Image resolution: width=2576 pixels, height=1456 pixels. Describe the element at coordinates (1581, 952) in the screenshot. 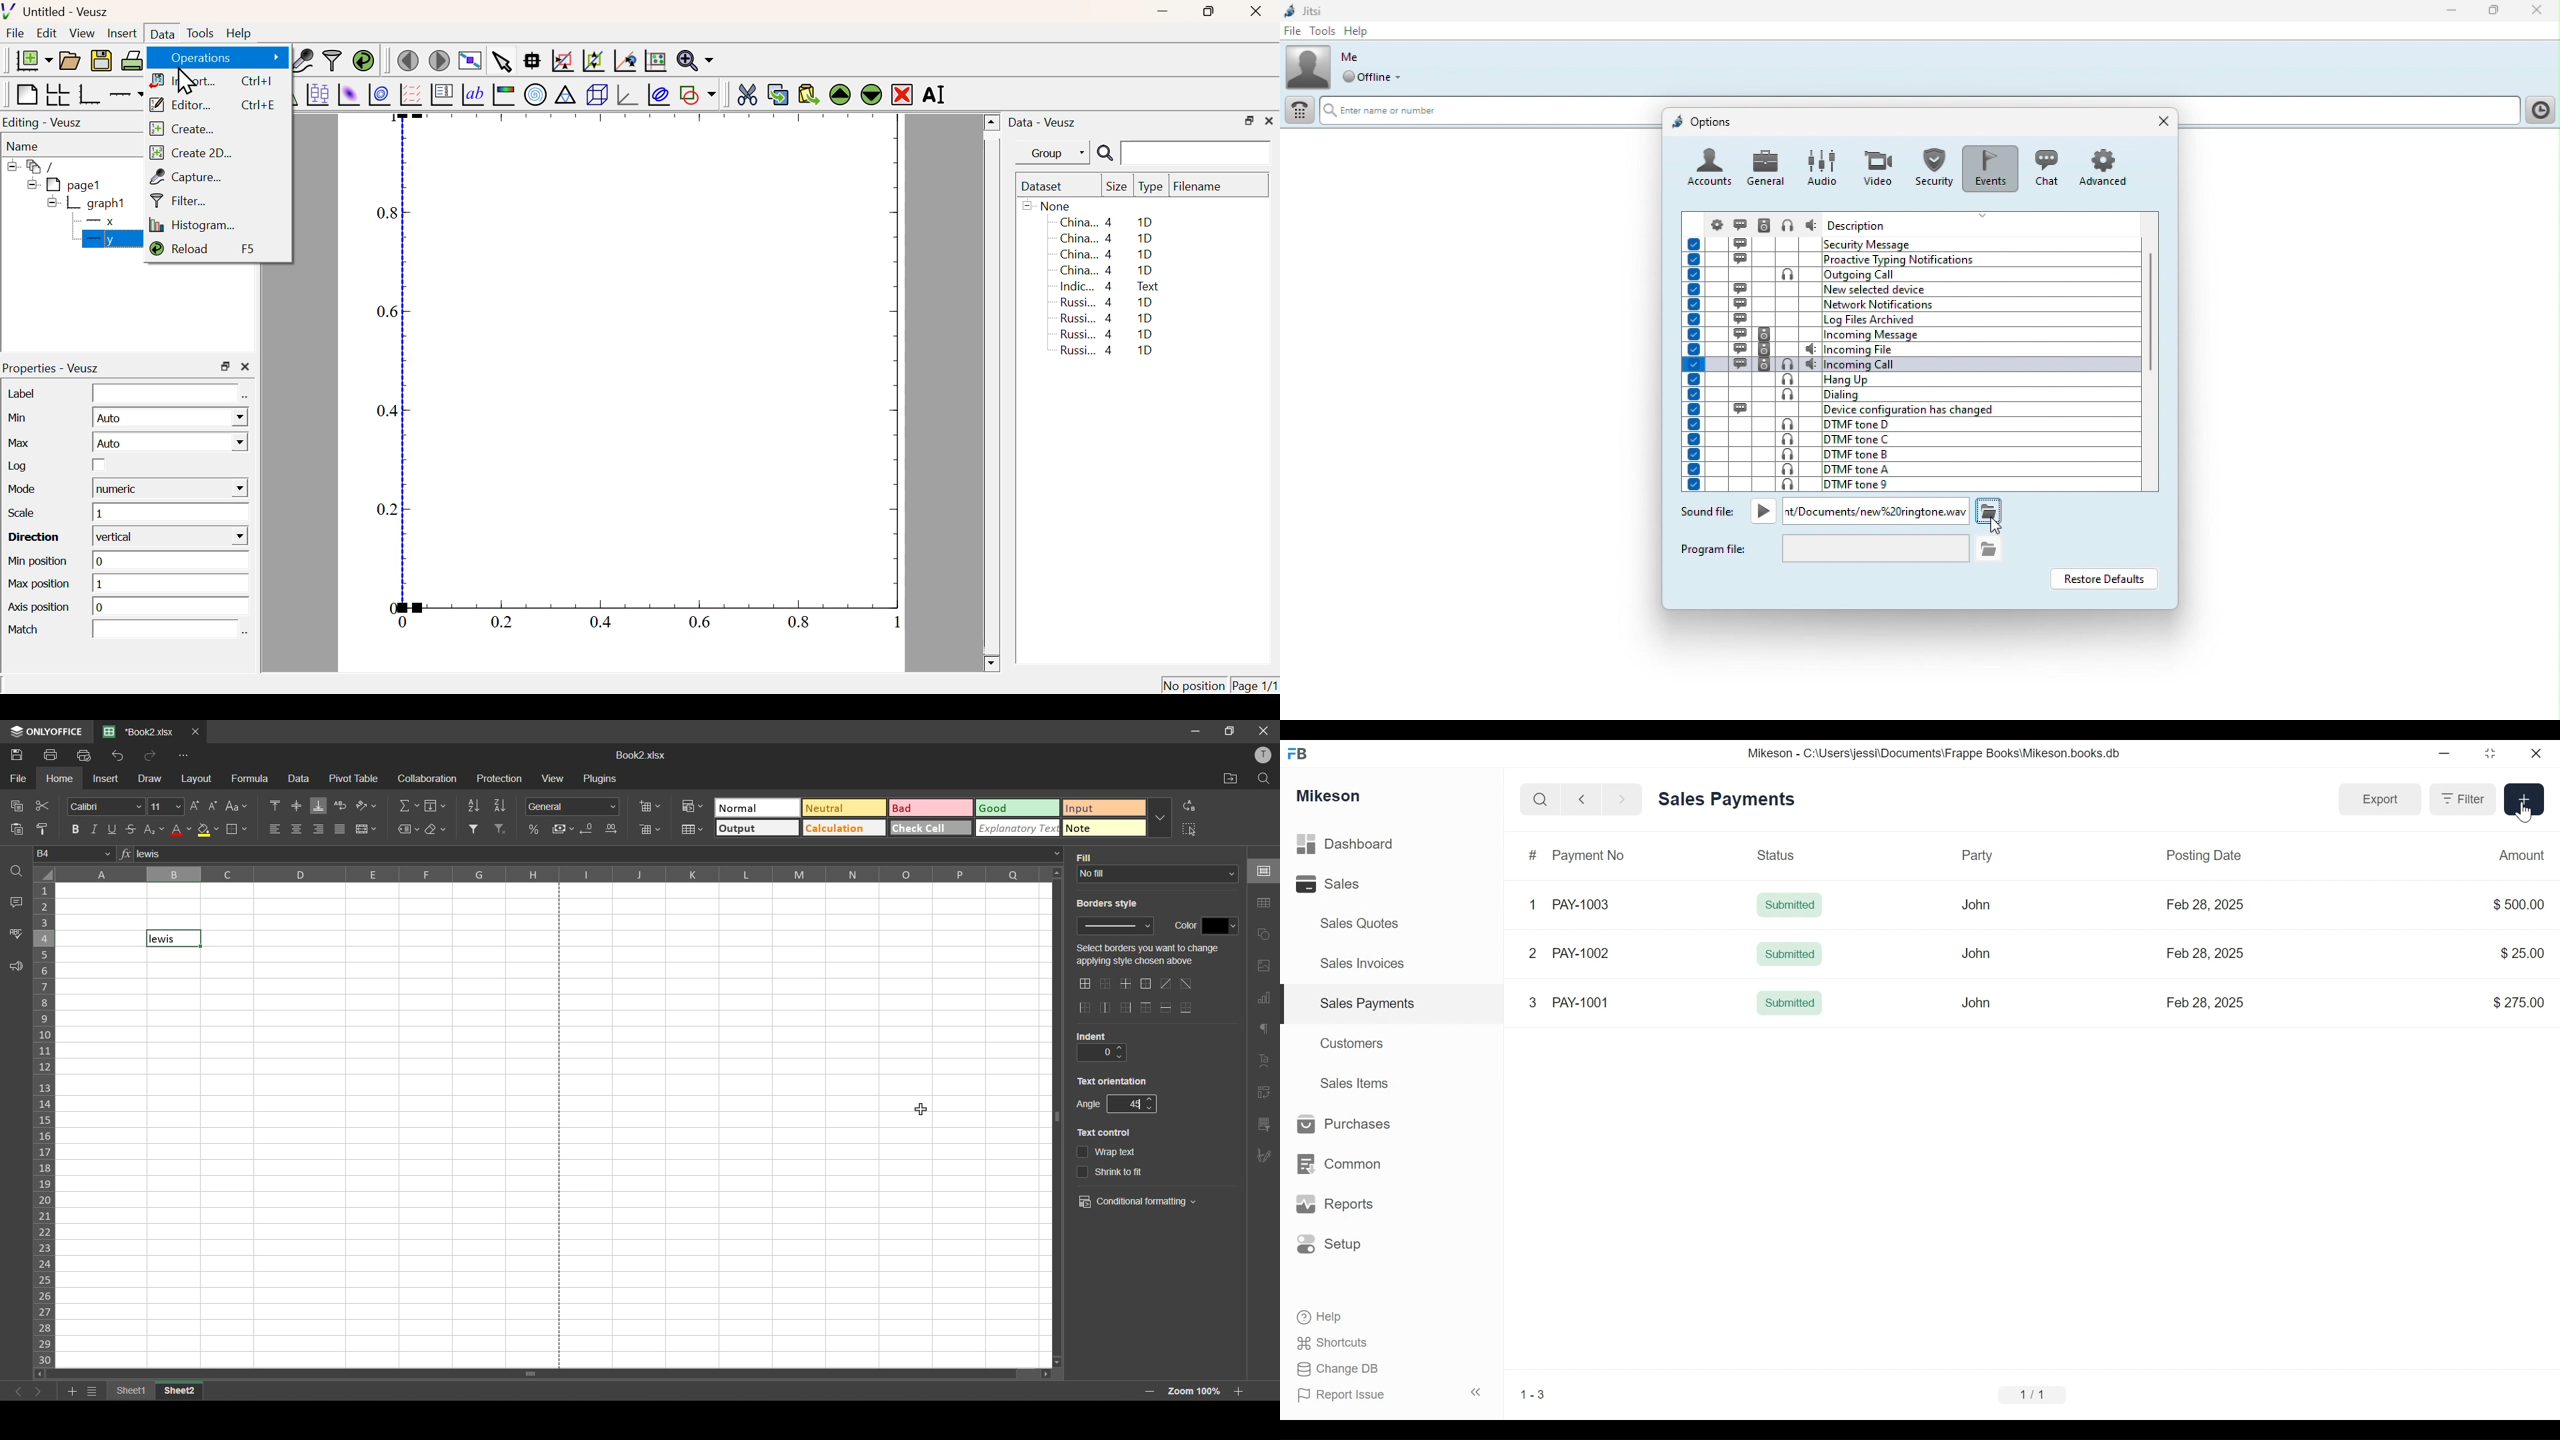

I see `PAY-1002` at that location.